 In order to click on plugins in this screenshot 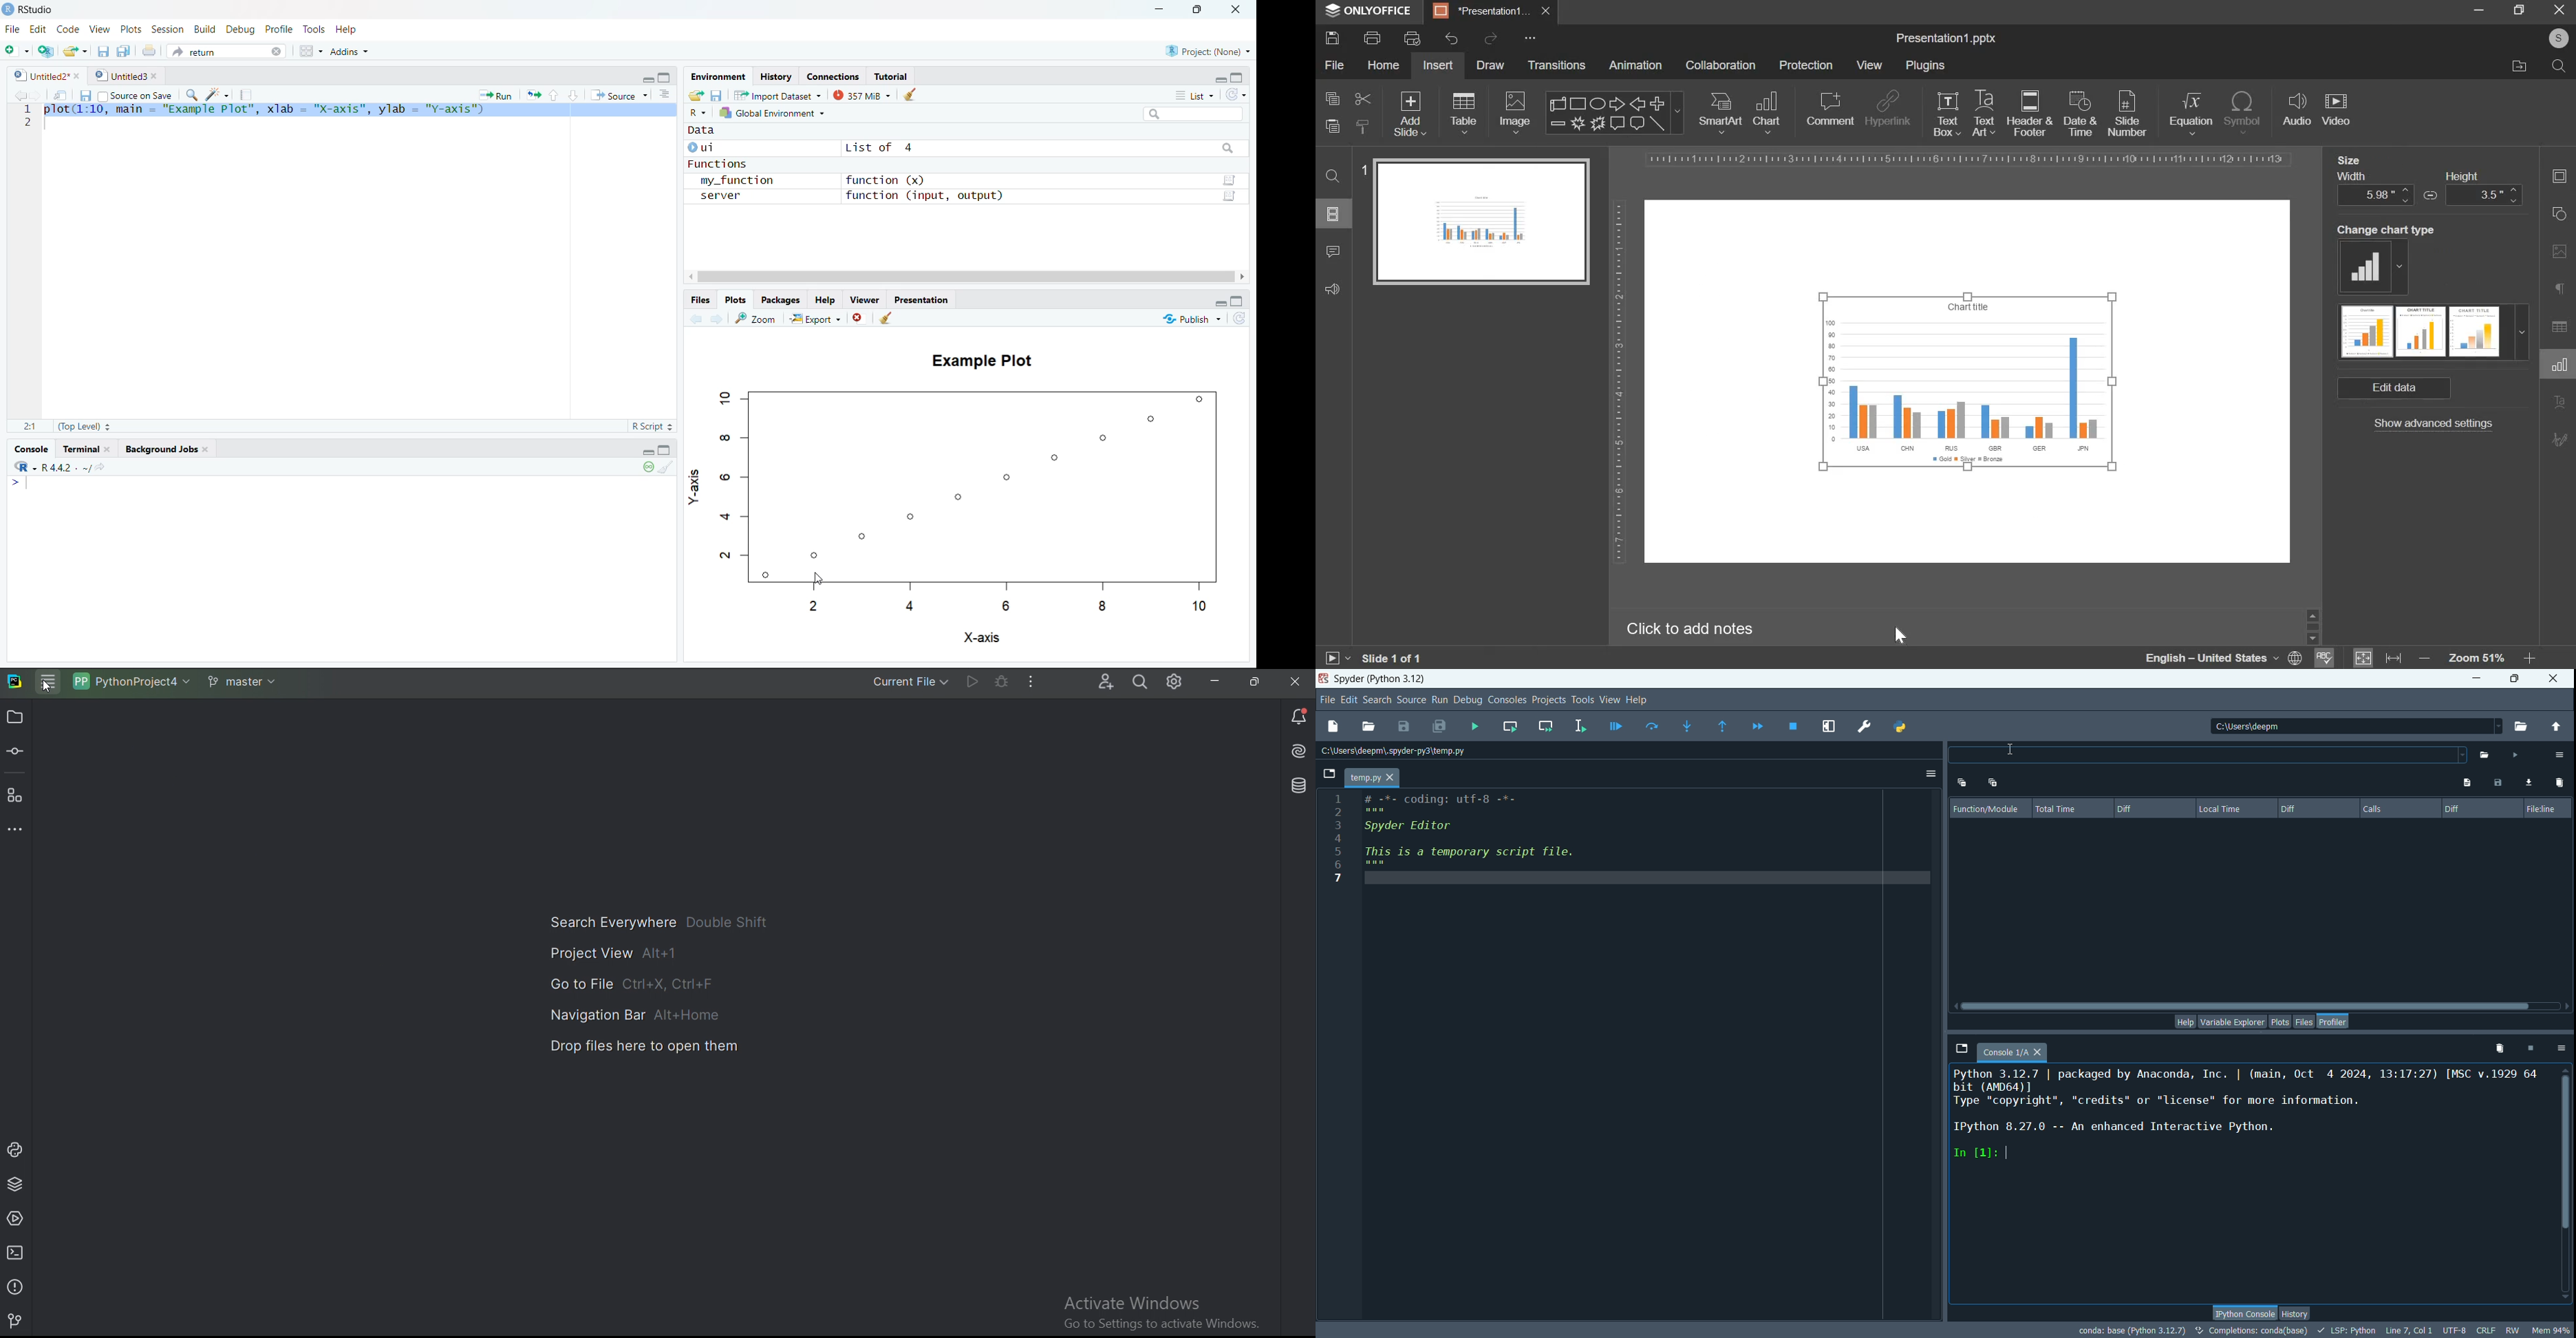, I will do `click(1927, 67)`.